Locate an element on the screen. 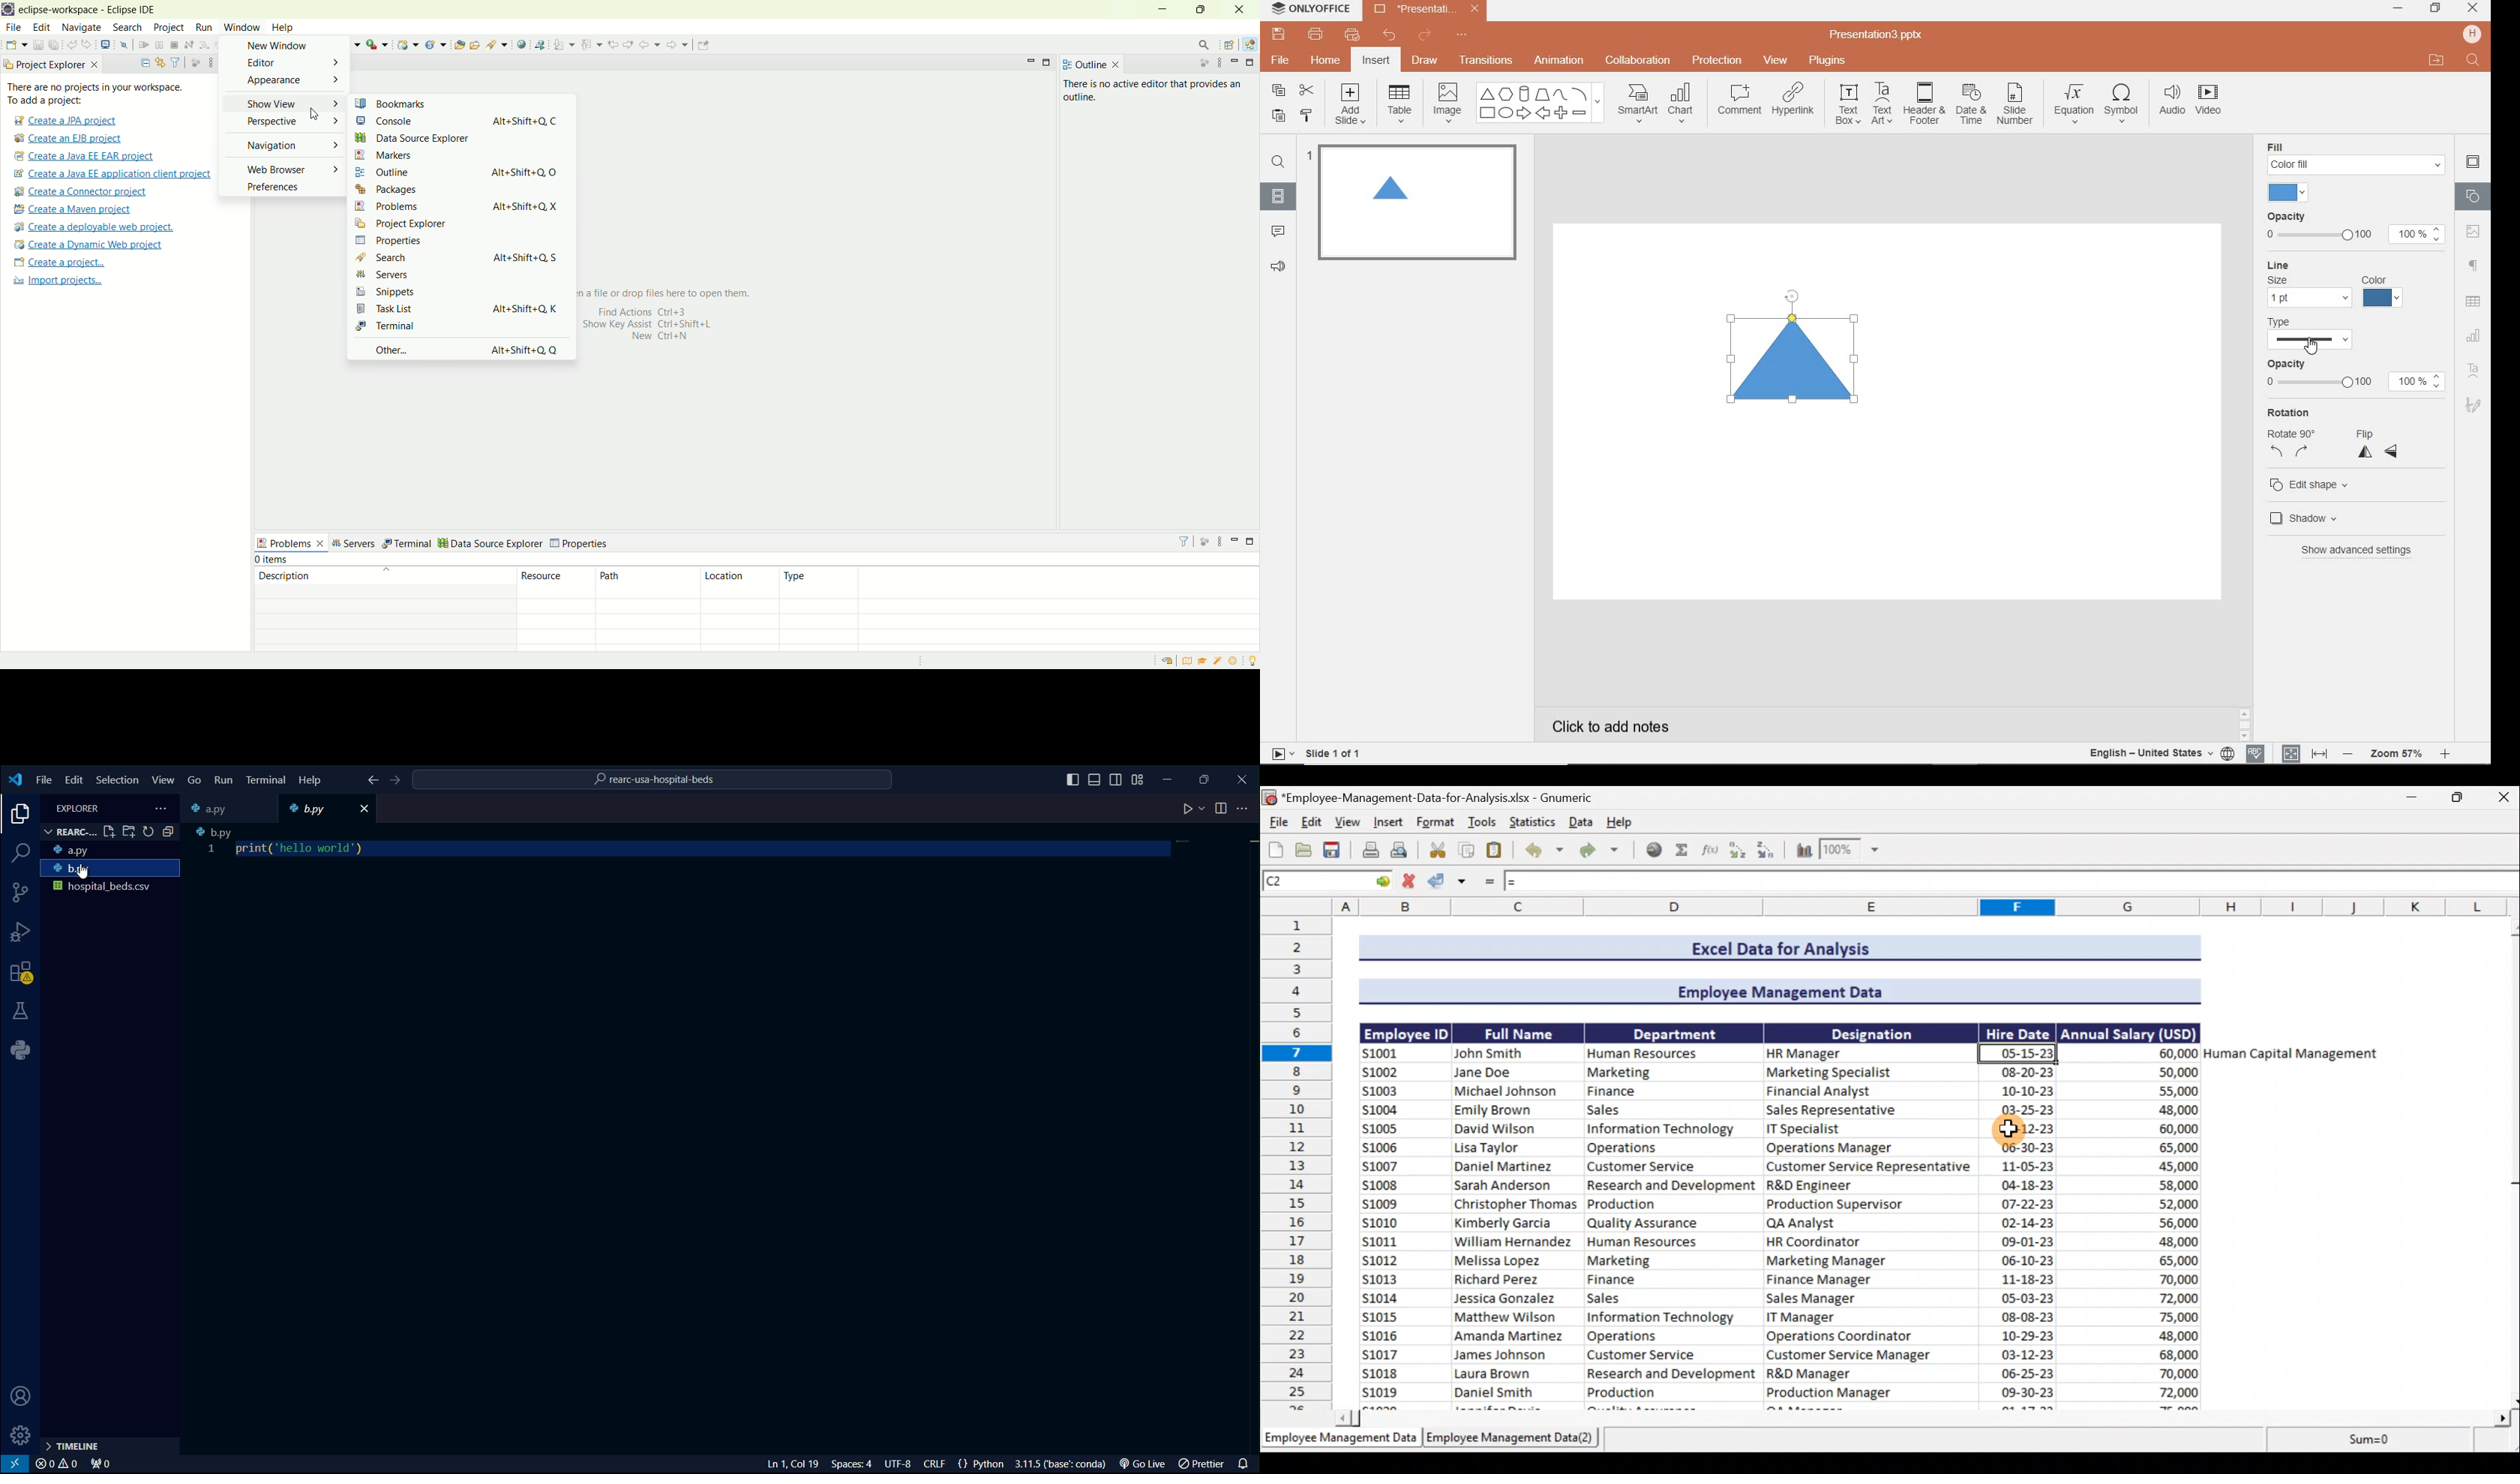  COPY is located at coordinates (1279, 92).